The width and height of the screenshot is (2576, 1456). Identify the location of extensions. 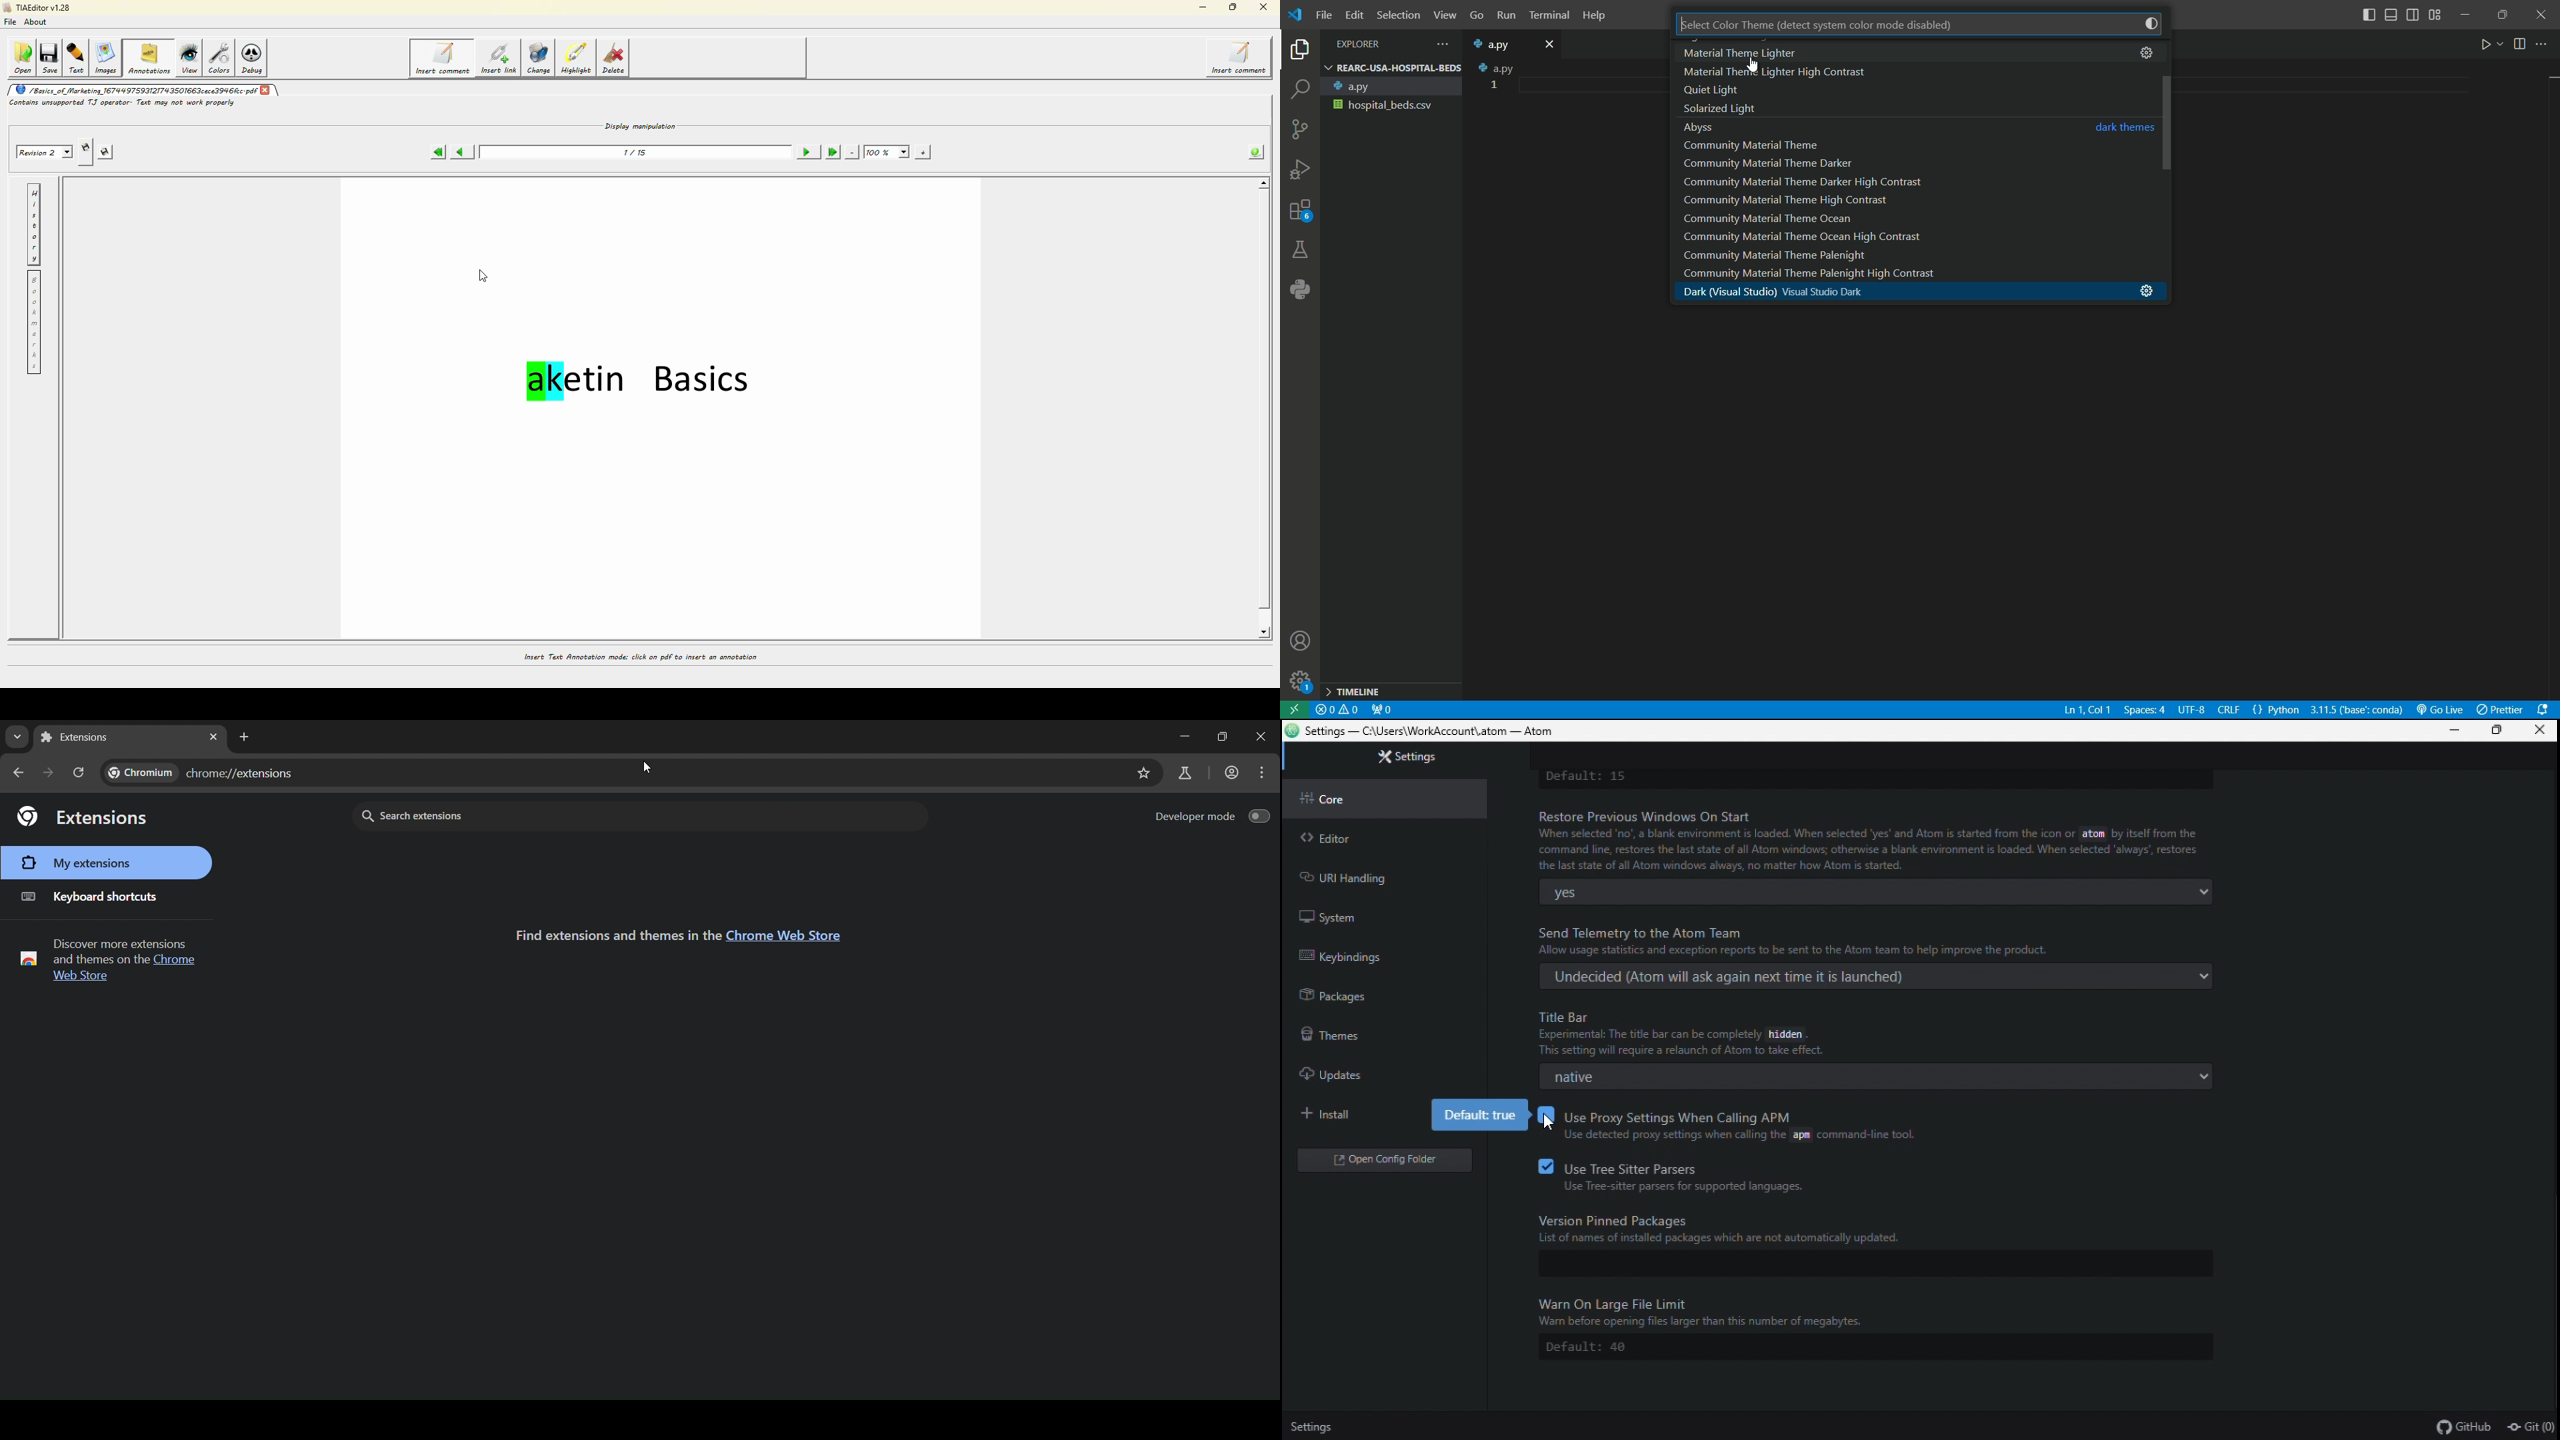
(83, 815).